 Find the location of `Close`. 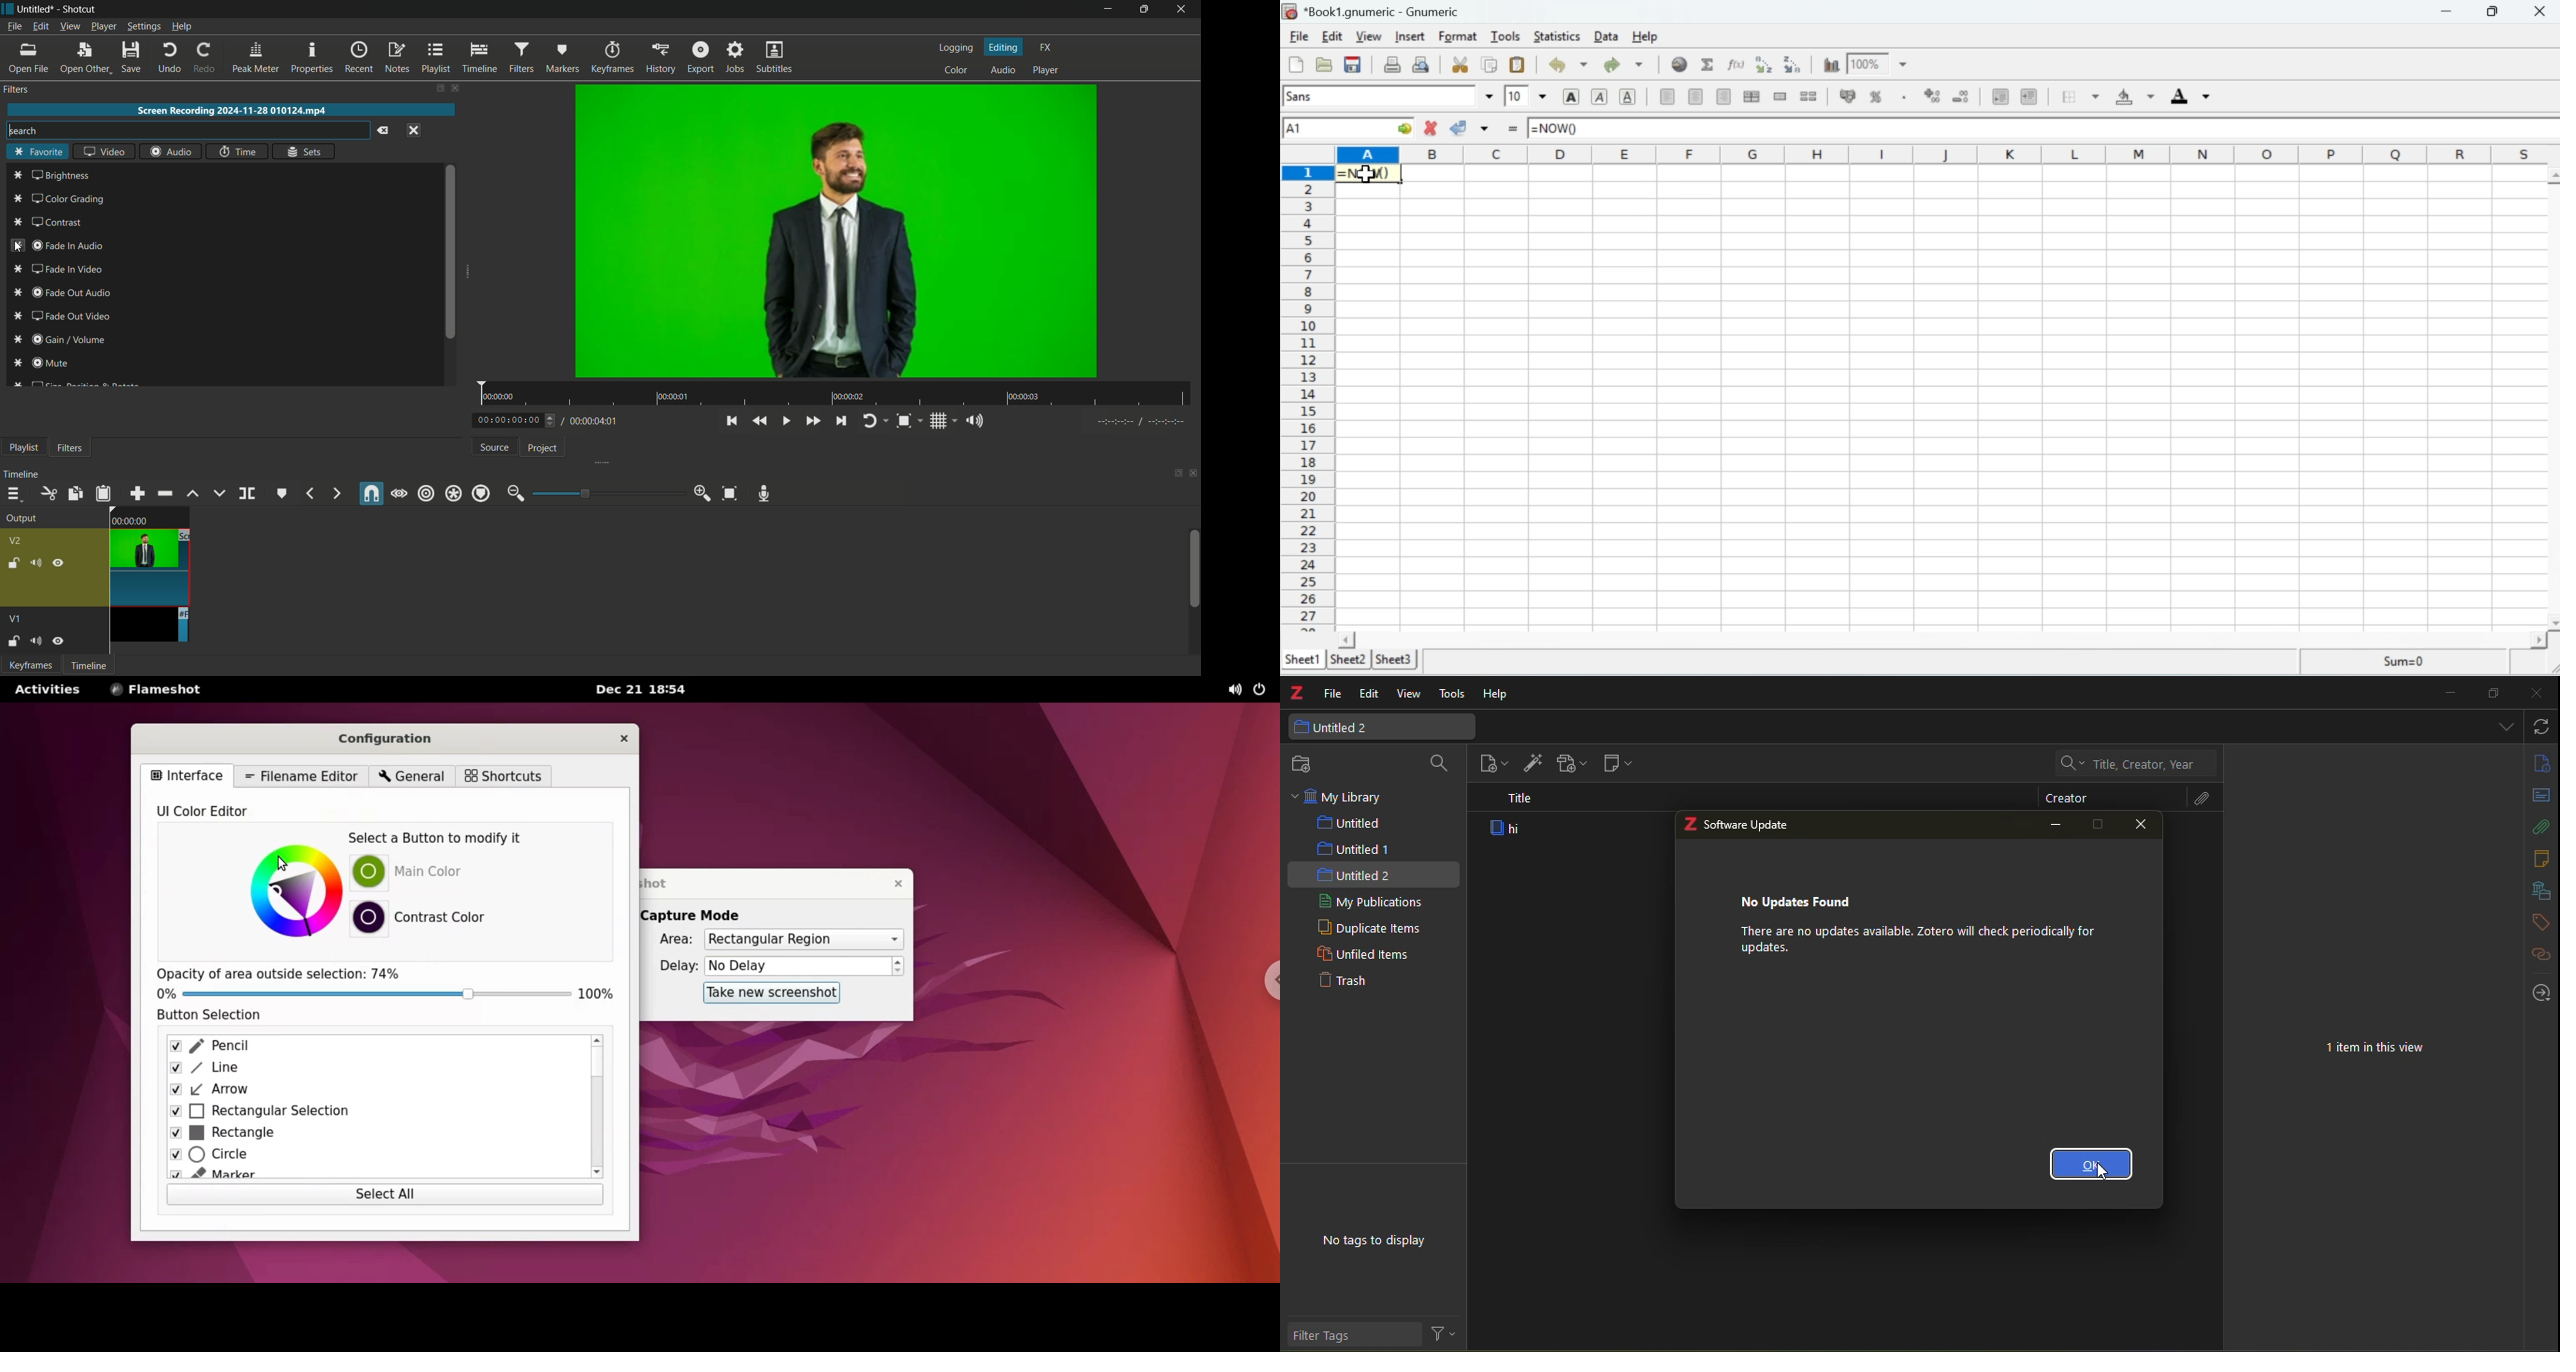

Close is located at coordinates (2538, 11).